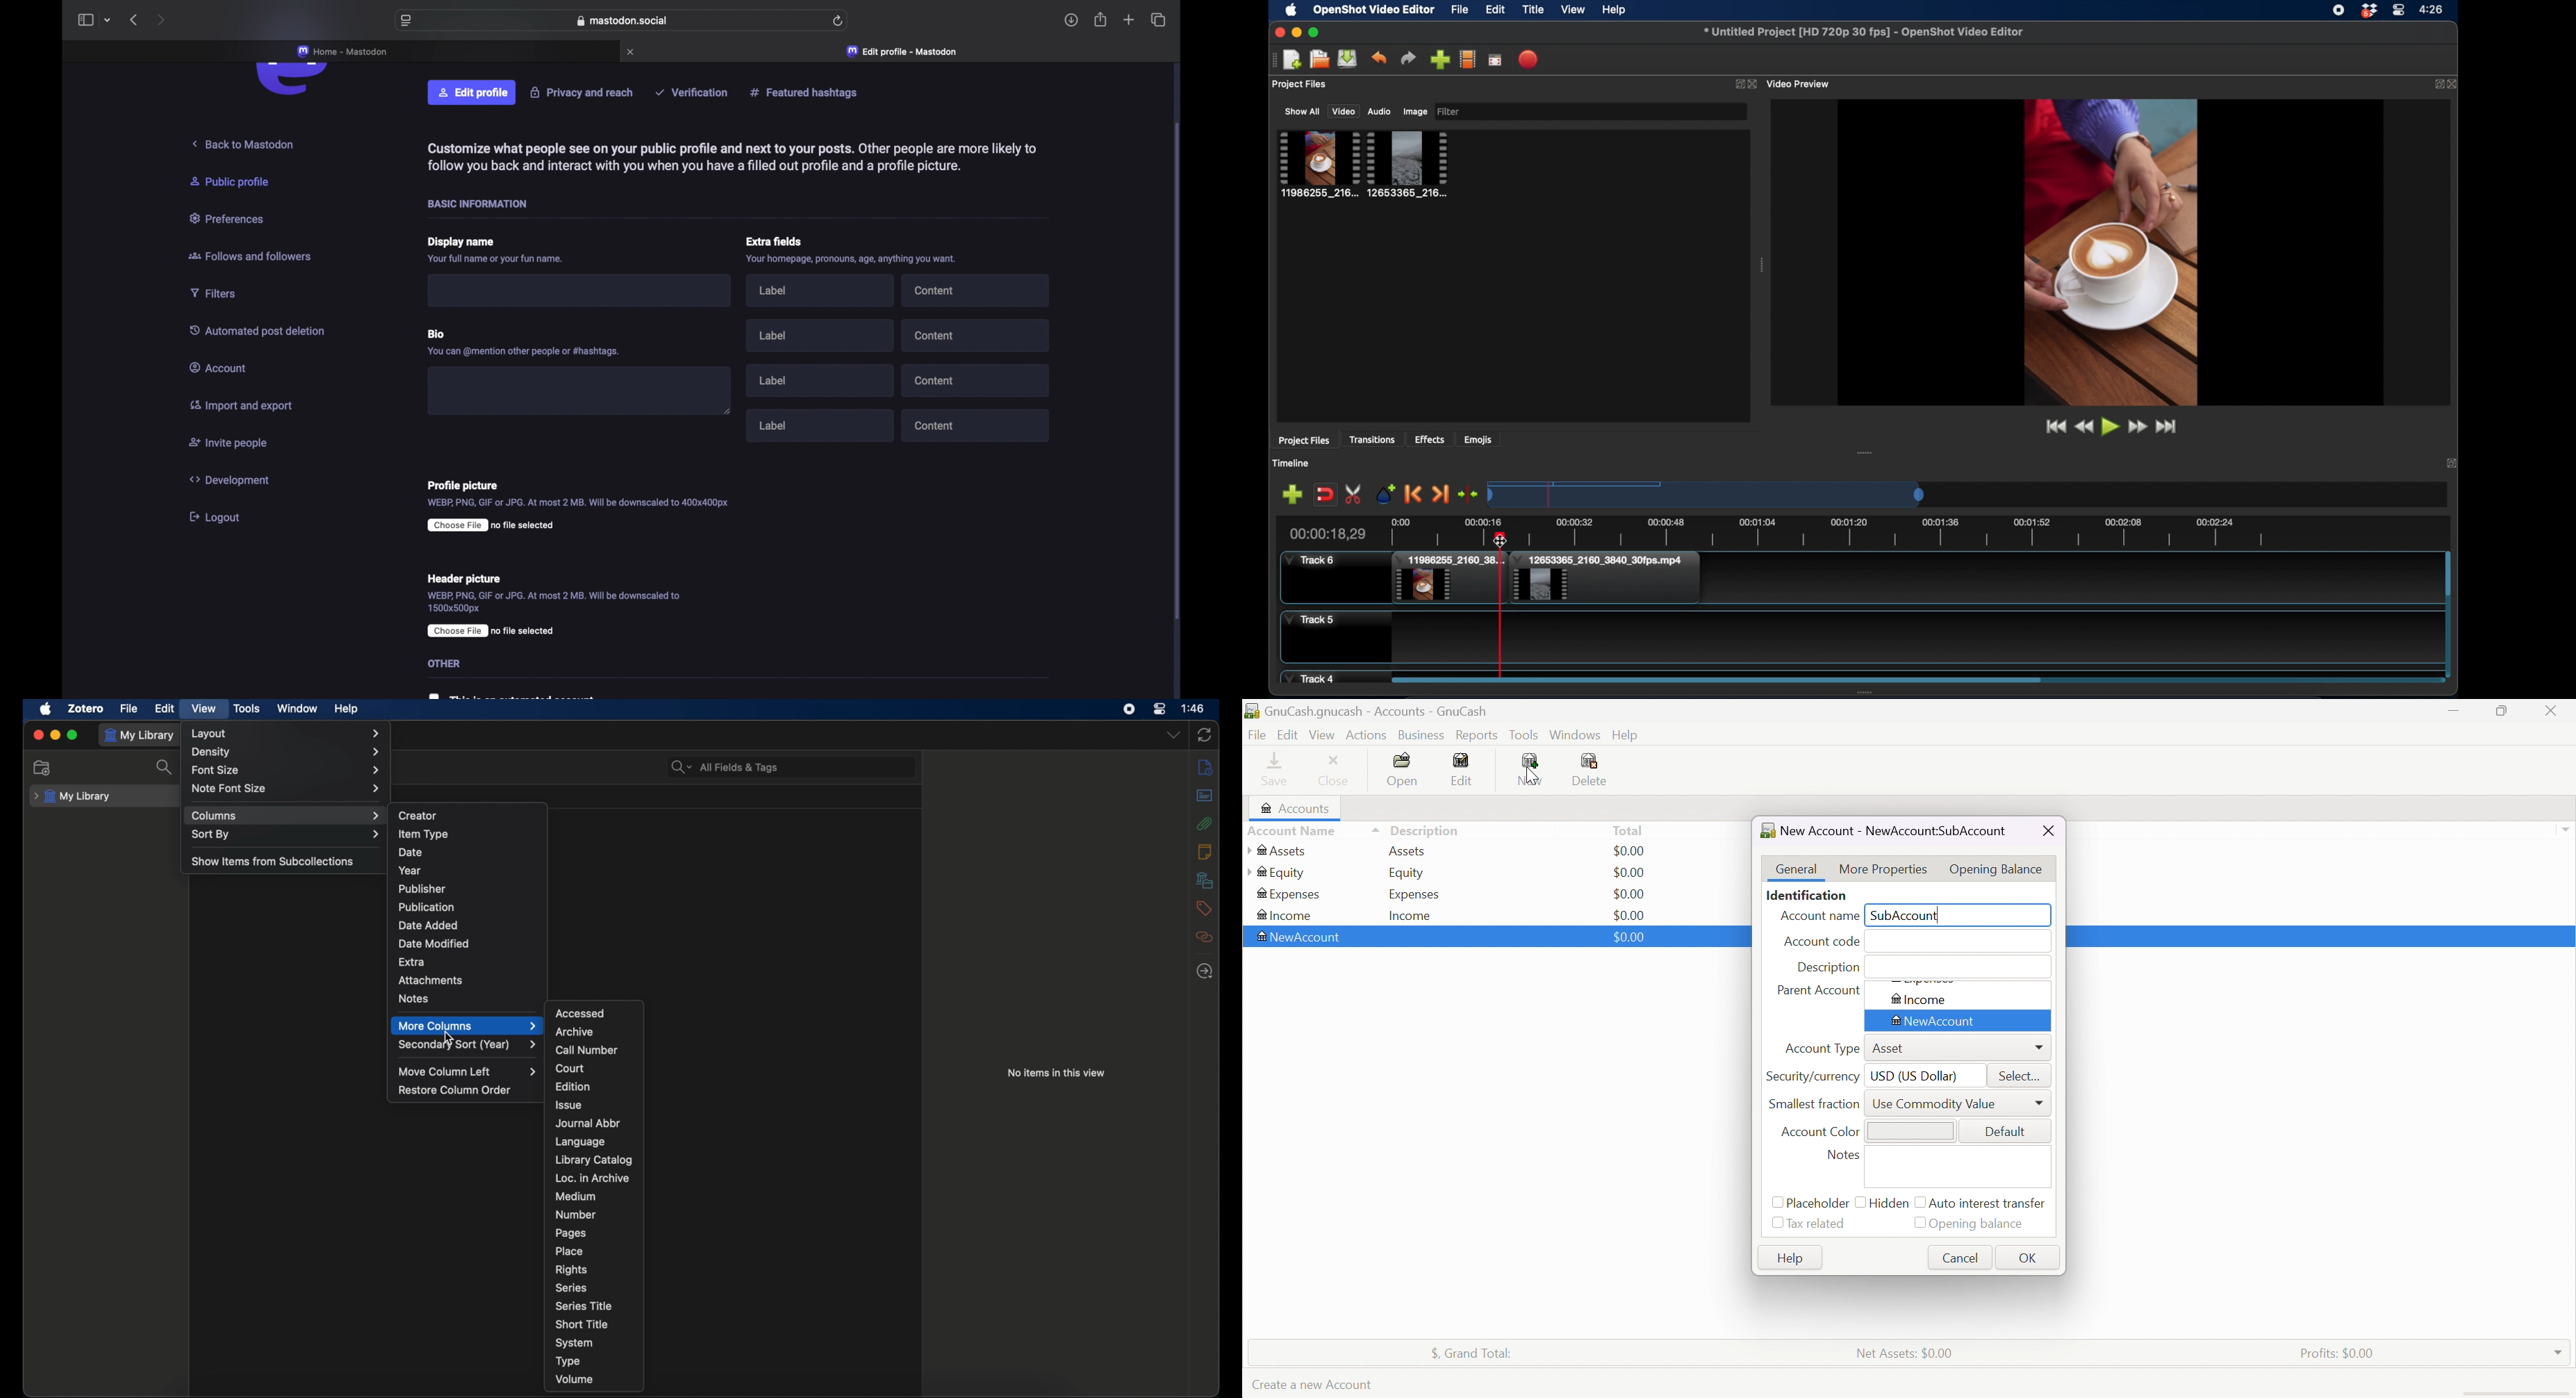  What do you see at coordinates (230, 218) in the screenshot?
I see `preferences` at bounding box center [230, 218].